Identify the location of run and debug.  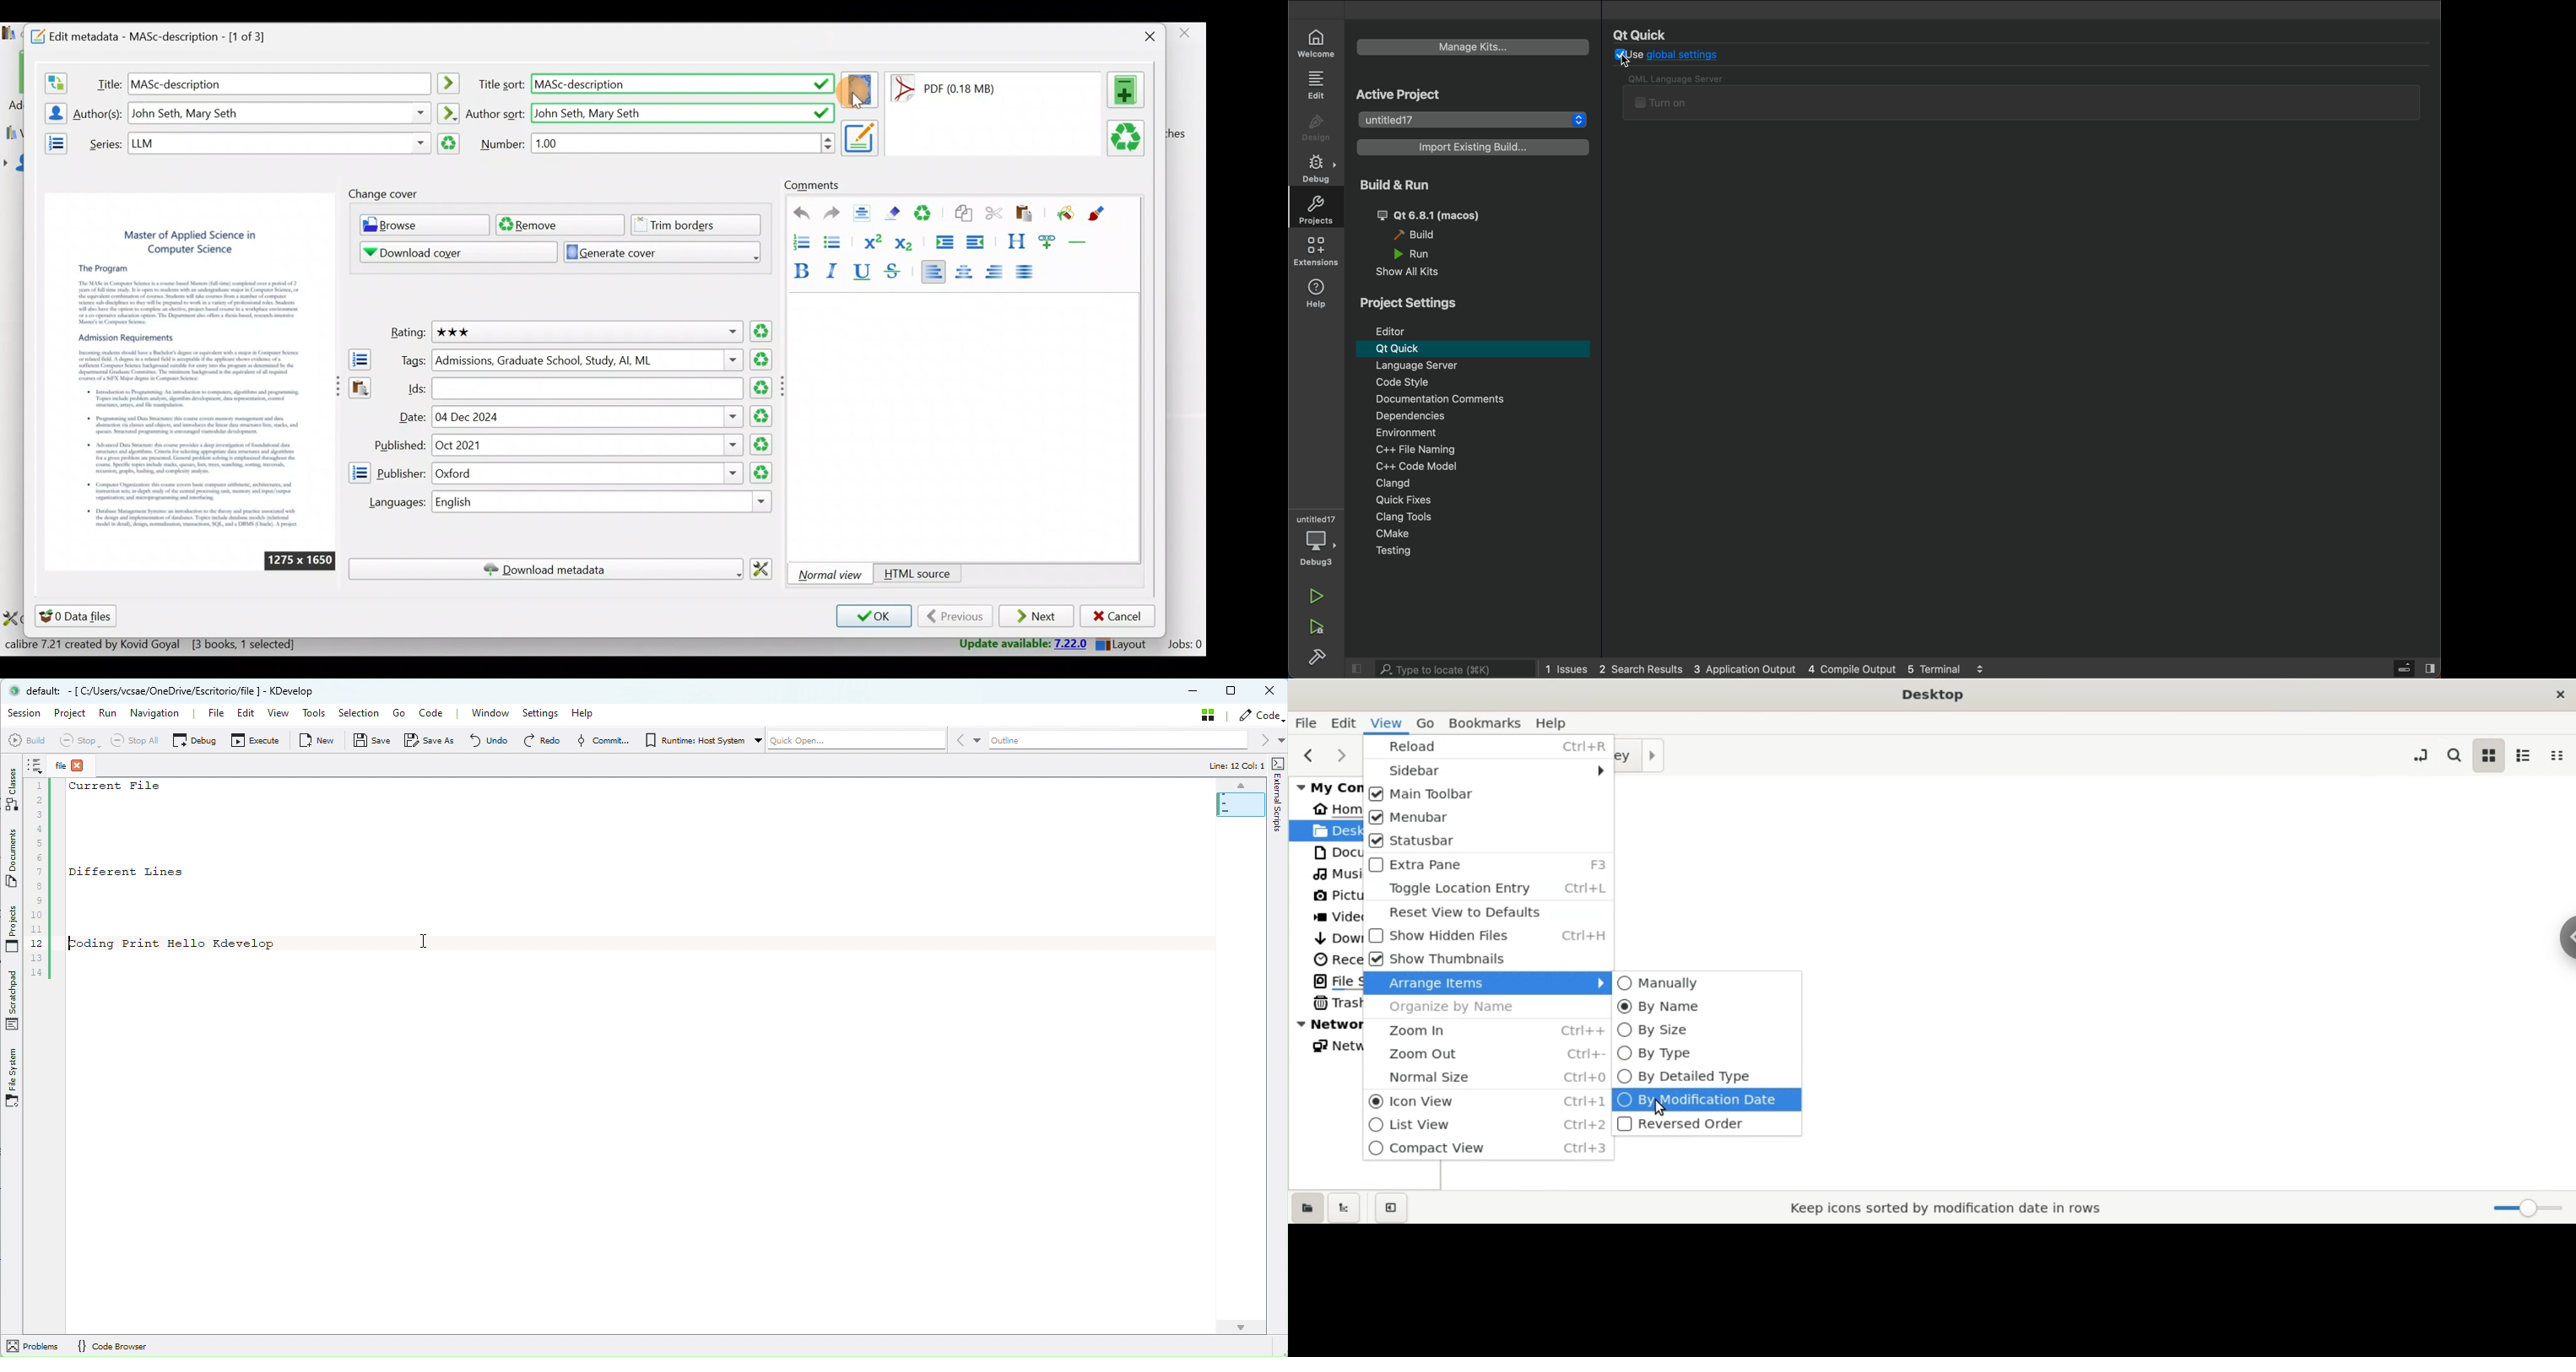
(1318, 629).